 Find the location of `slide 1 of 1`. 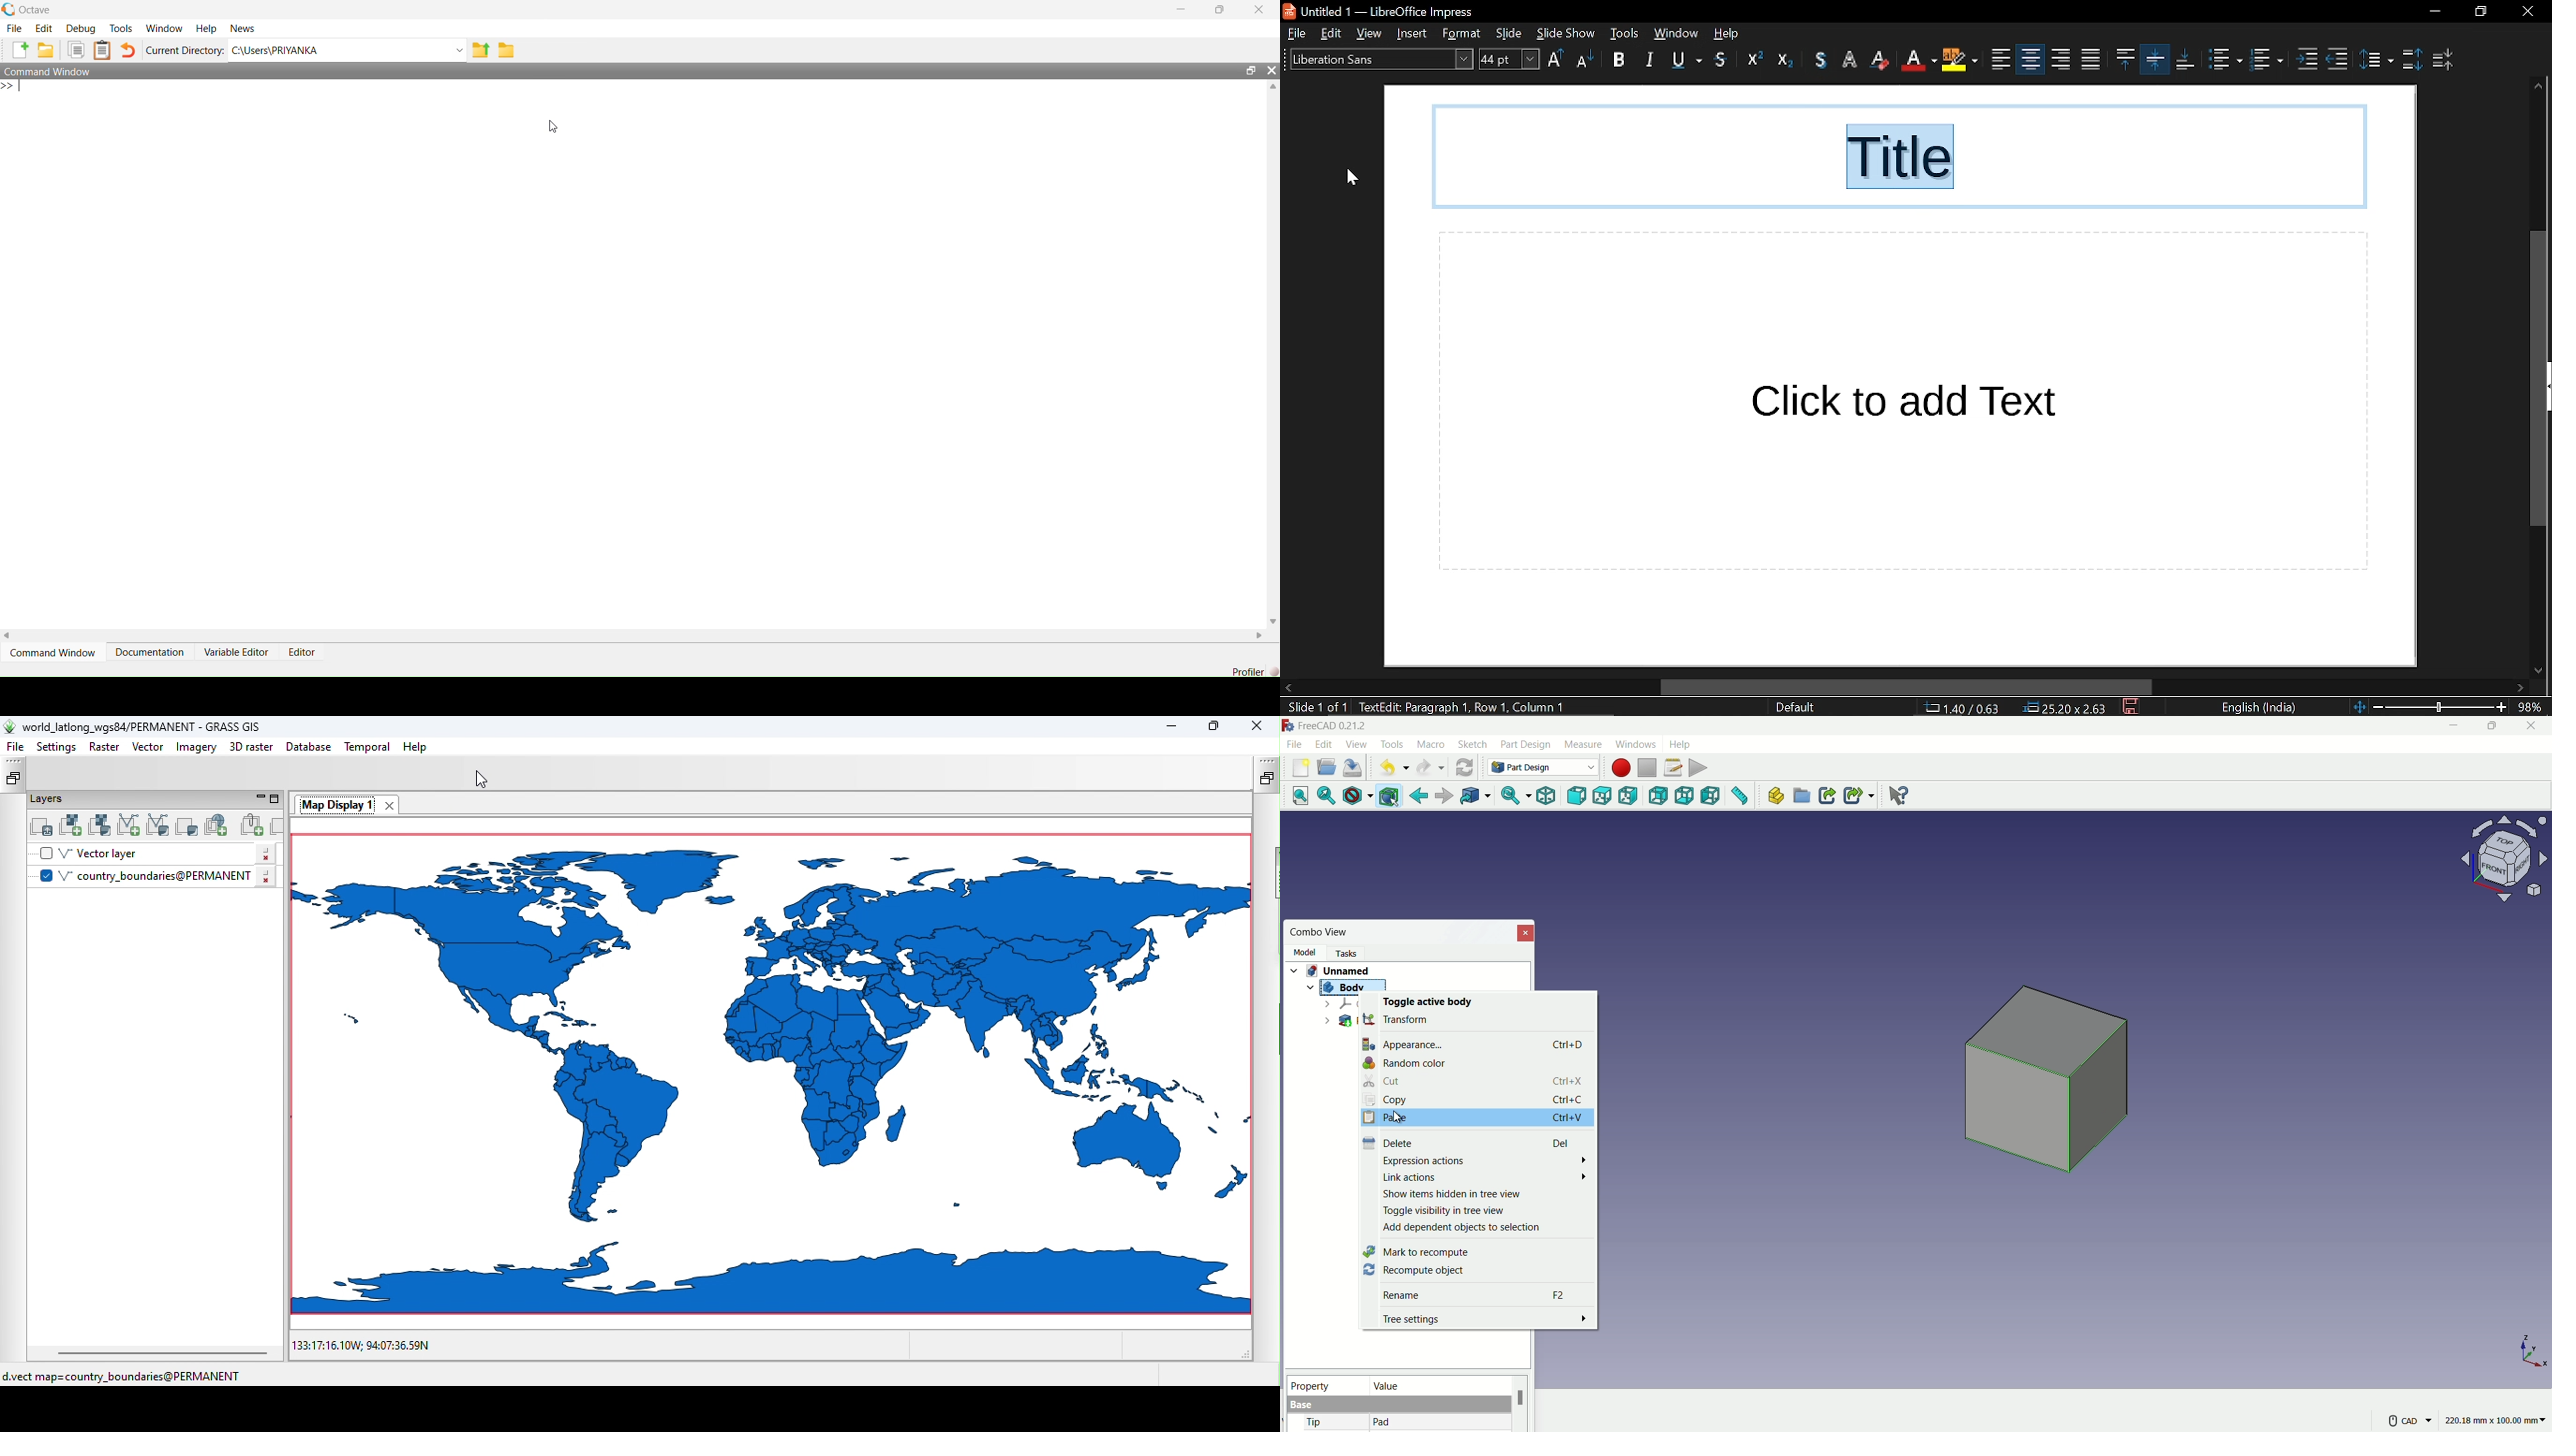

slide 1 of 1 is located at coordinates (1314, 708).